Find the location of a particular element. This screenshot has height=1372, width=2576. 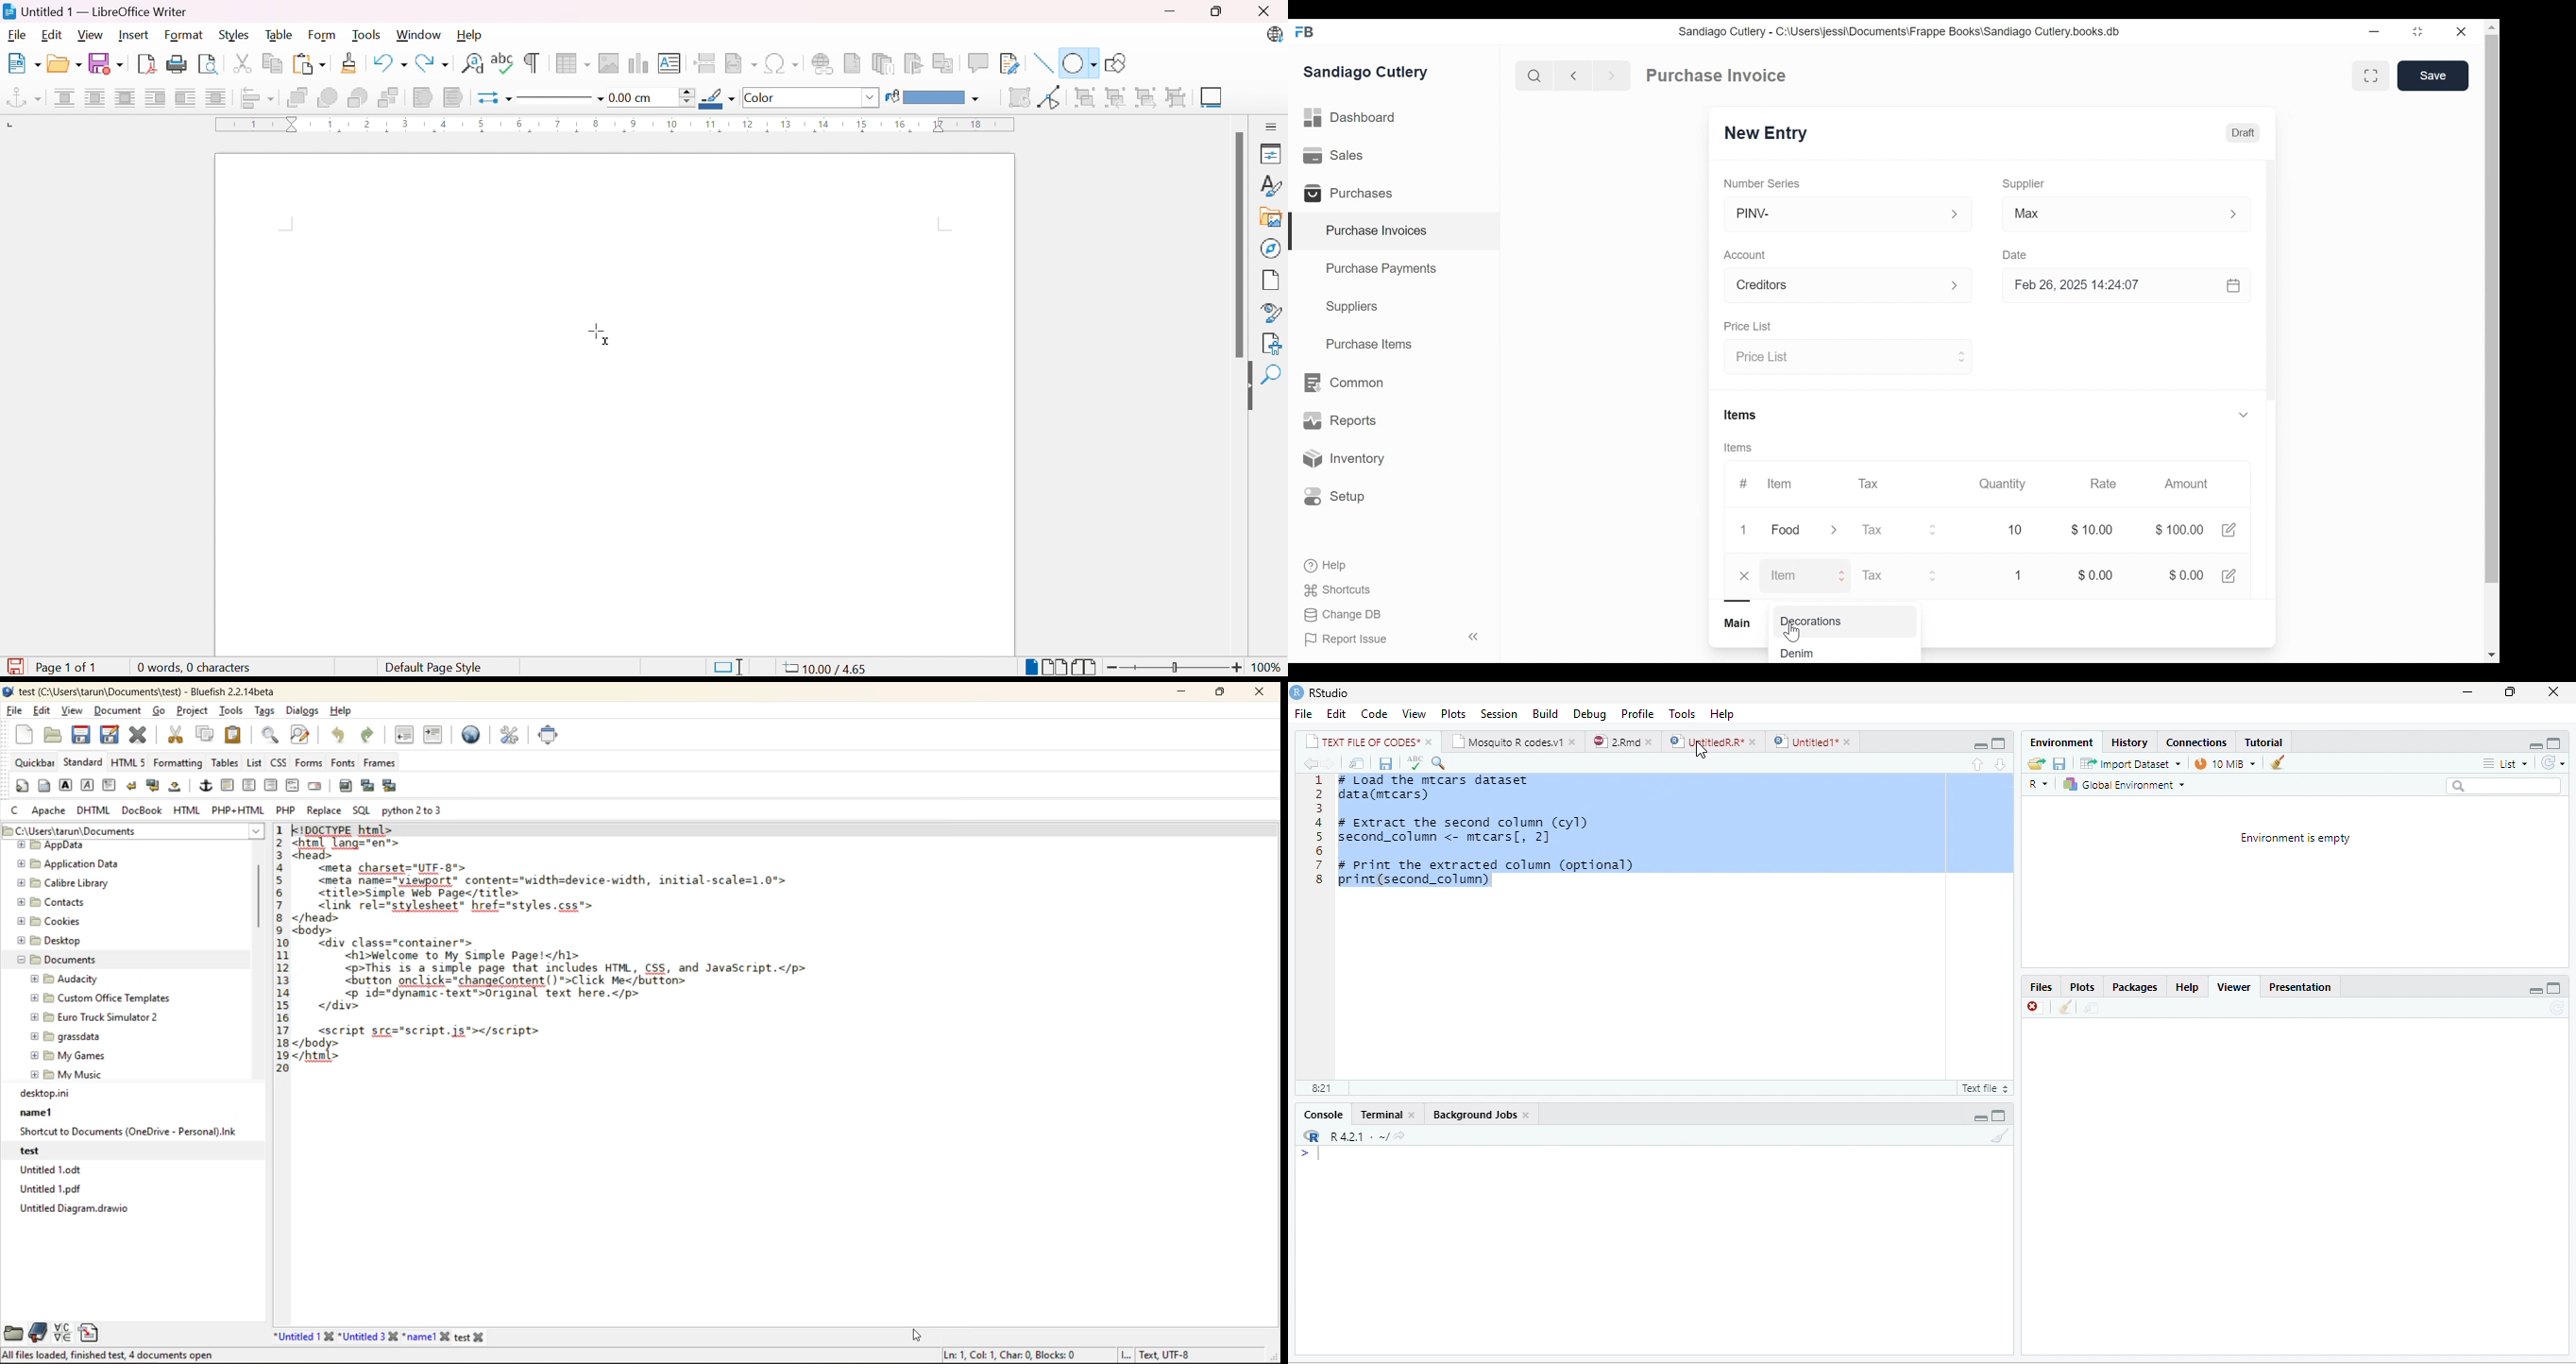

Expand is located at coordinates (1934, 530).